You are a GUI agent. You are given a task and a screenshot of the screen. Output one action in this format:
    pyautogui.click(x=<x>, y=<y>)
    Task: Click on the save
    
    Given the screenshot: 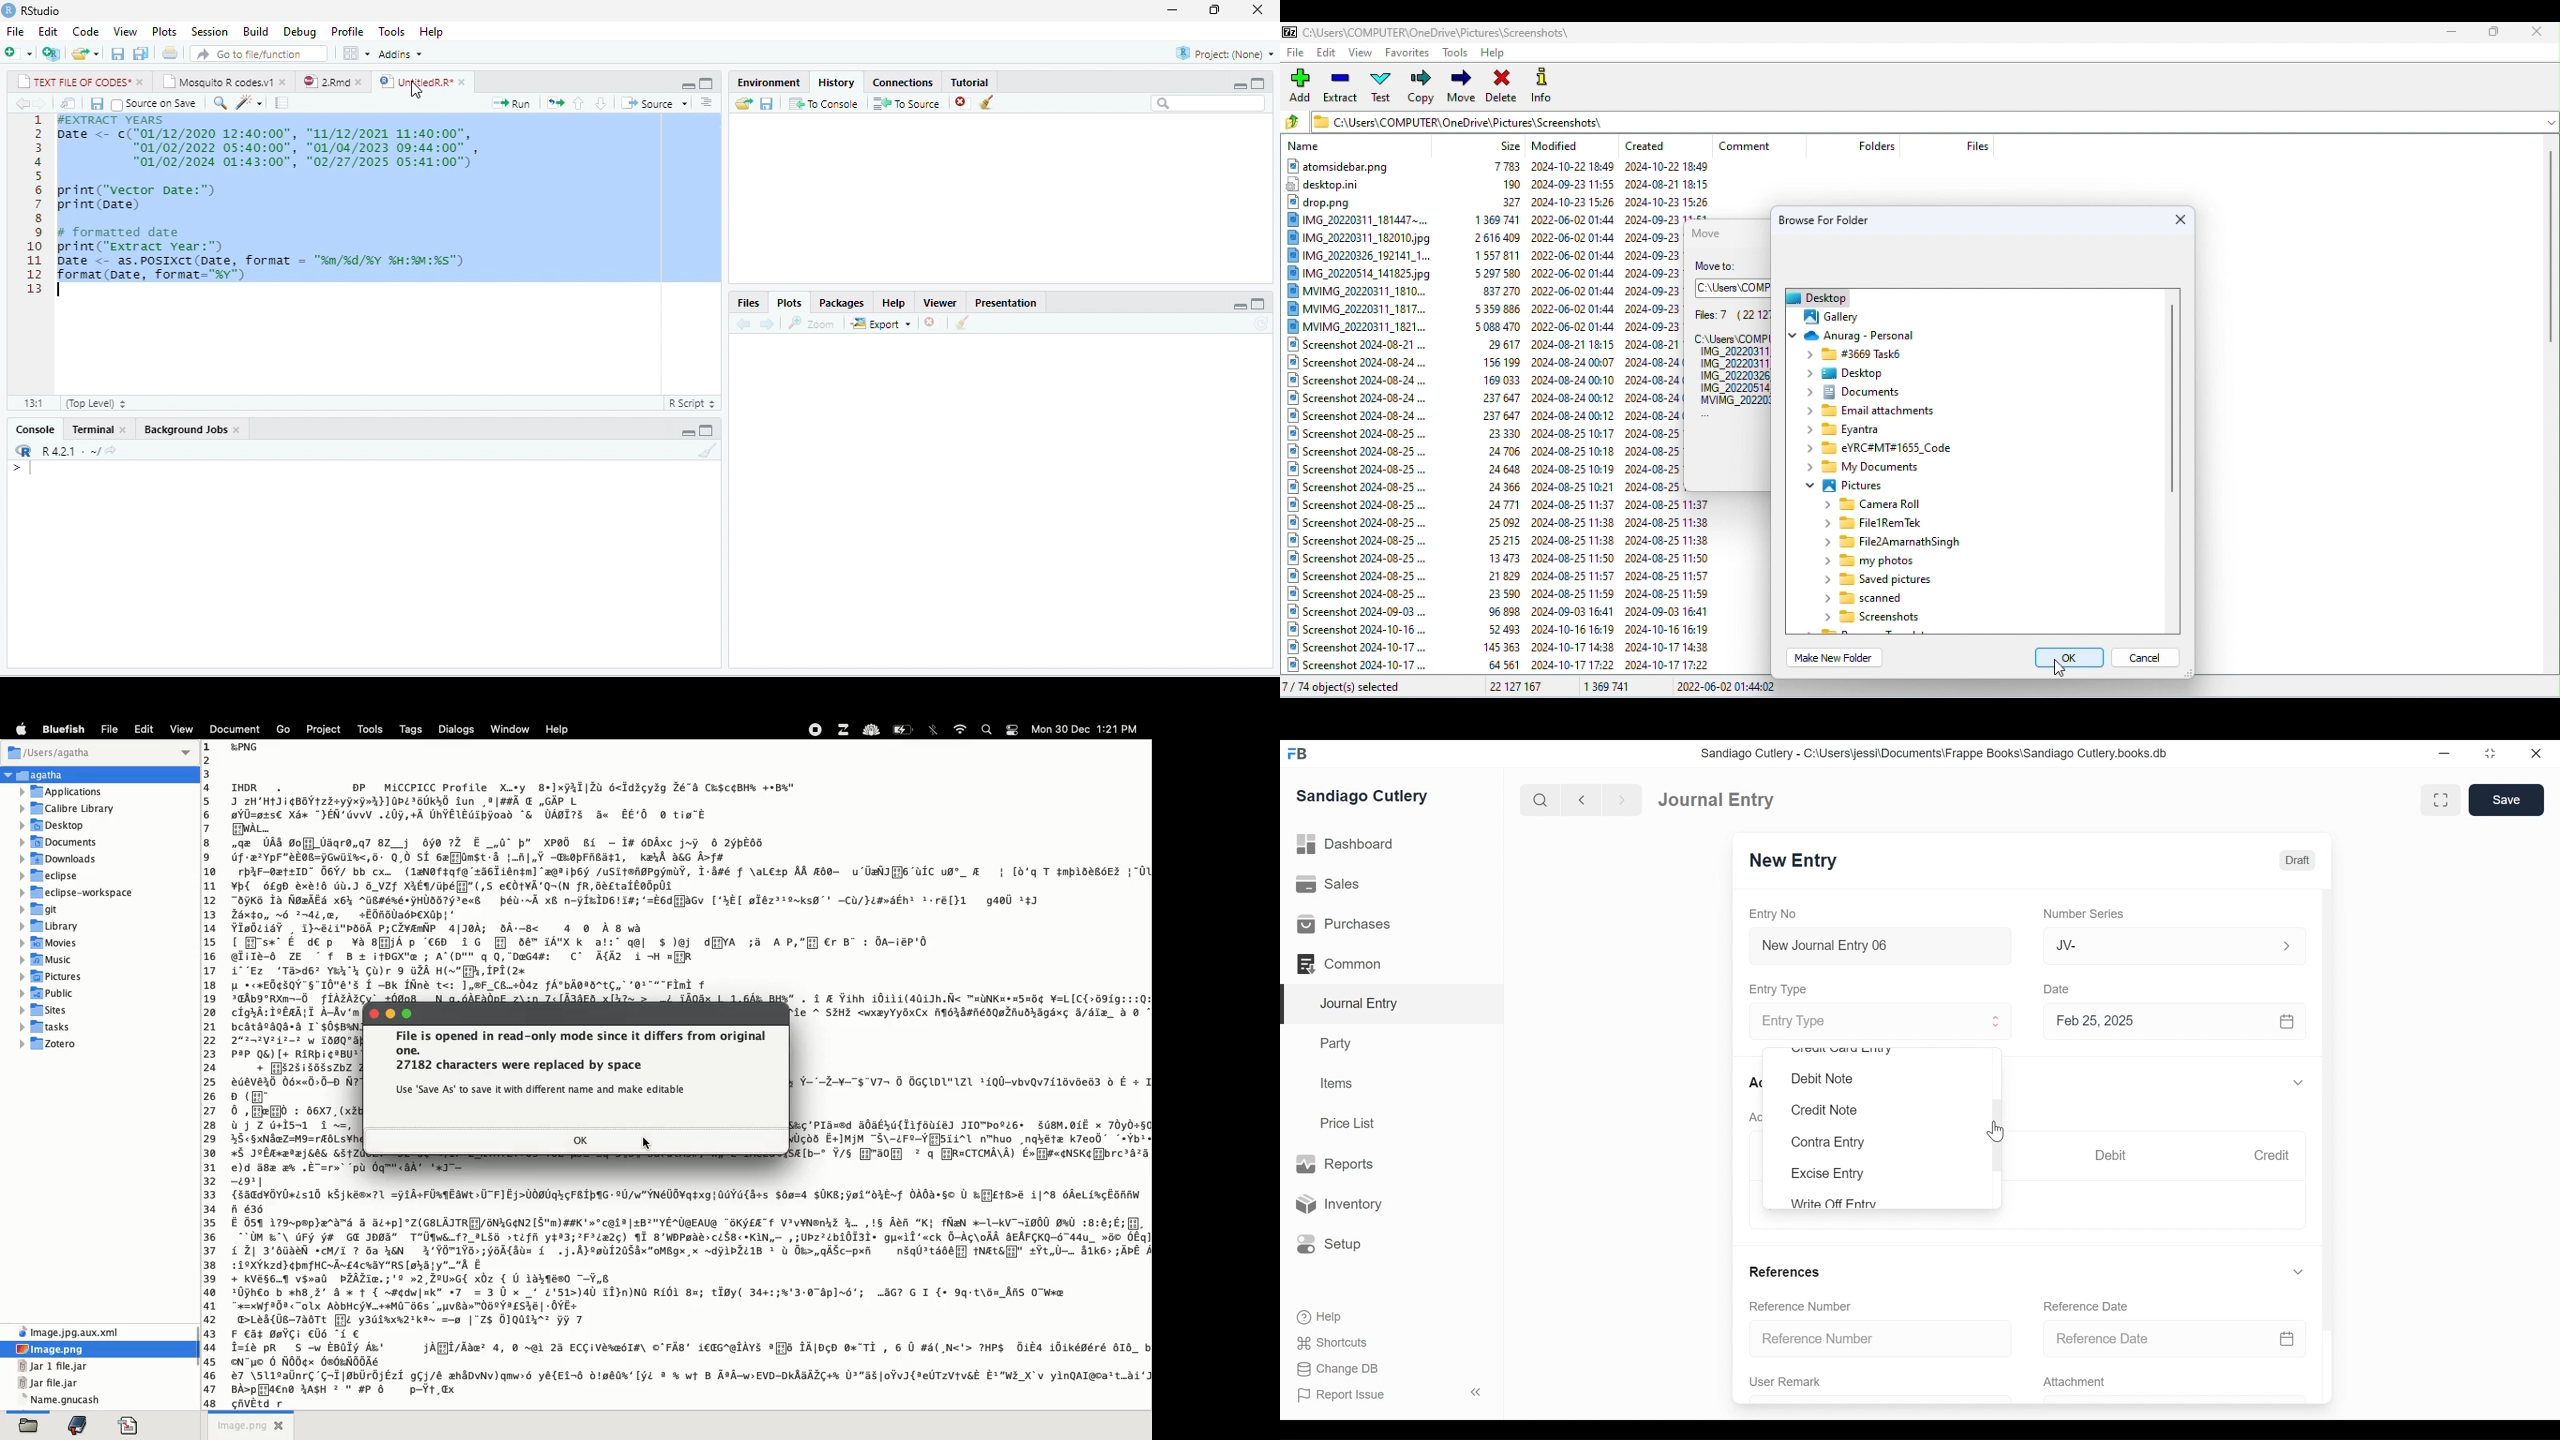 What is the action you would take?
    pyautogui.click(x=97, y=103)
    